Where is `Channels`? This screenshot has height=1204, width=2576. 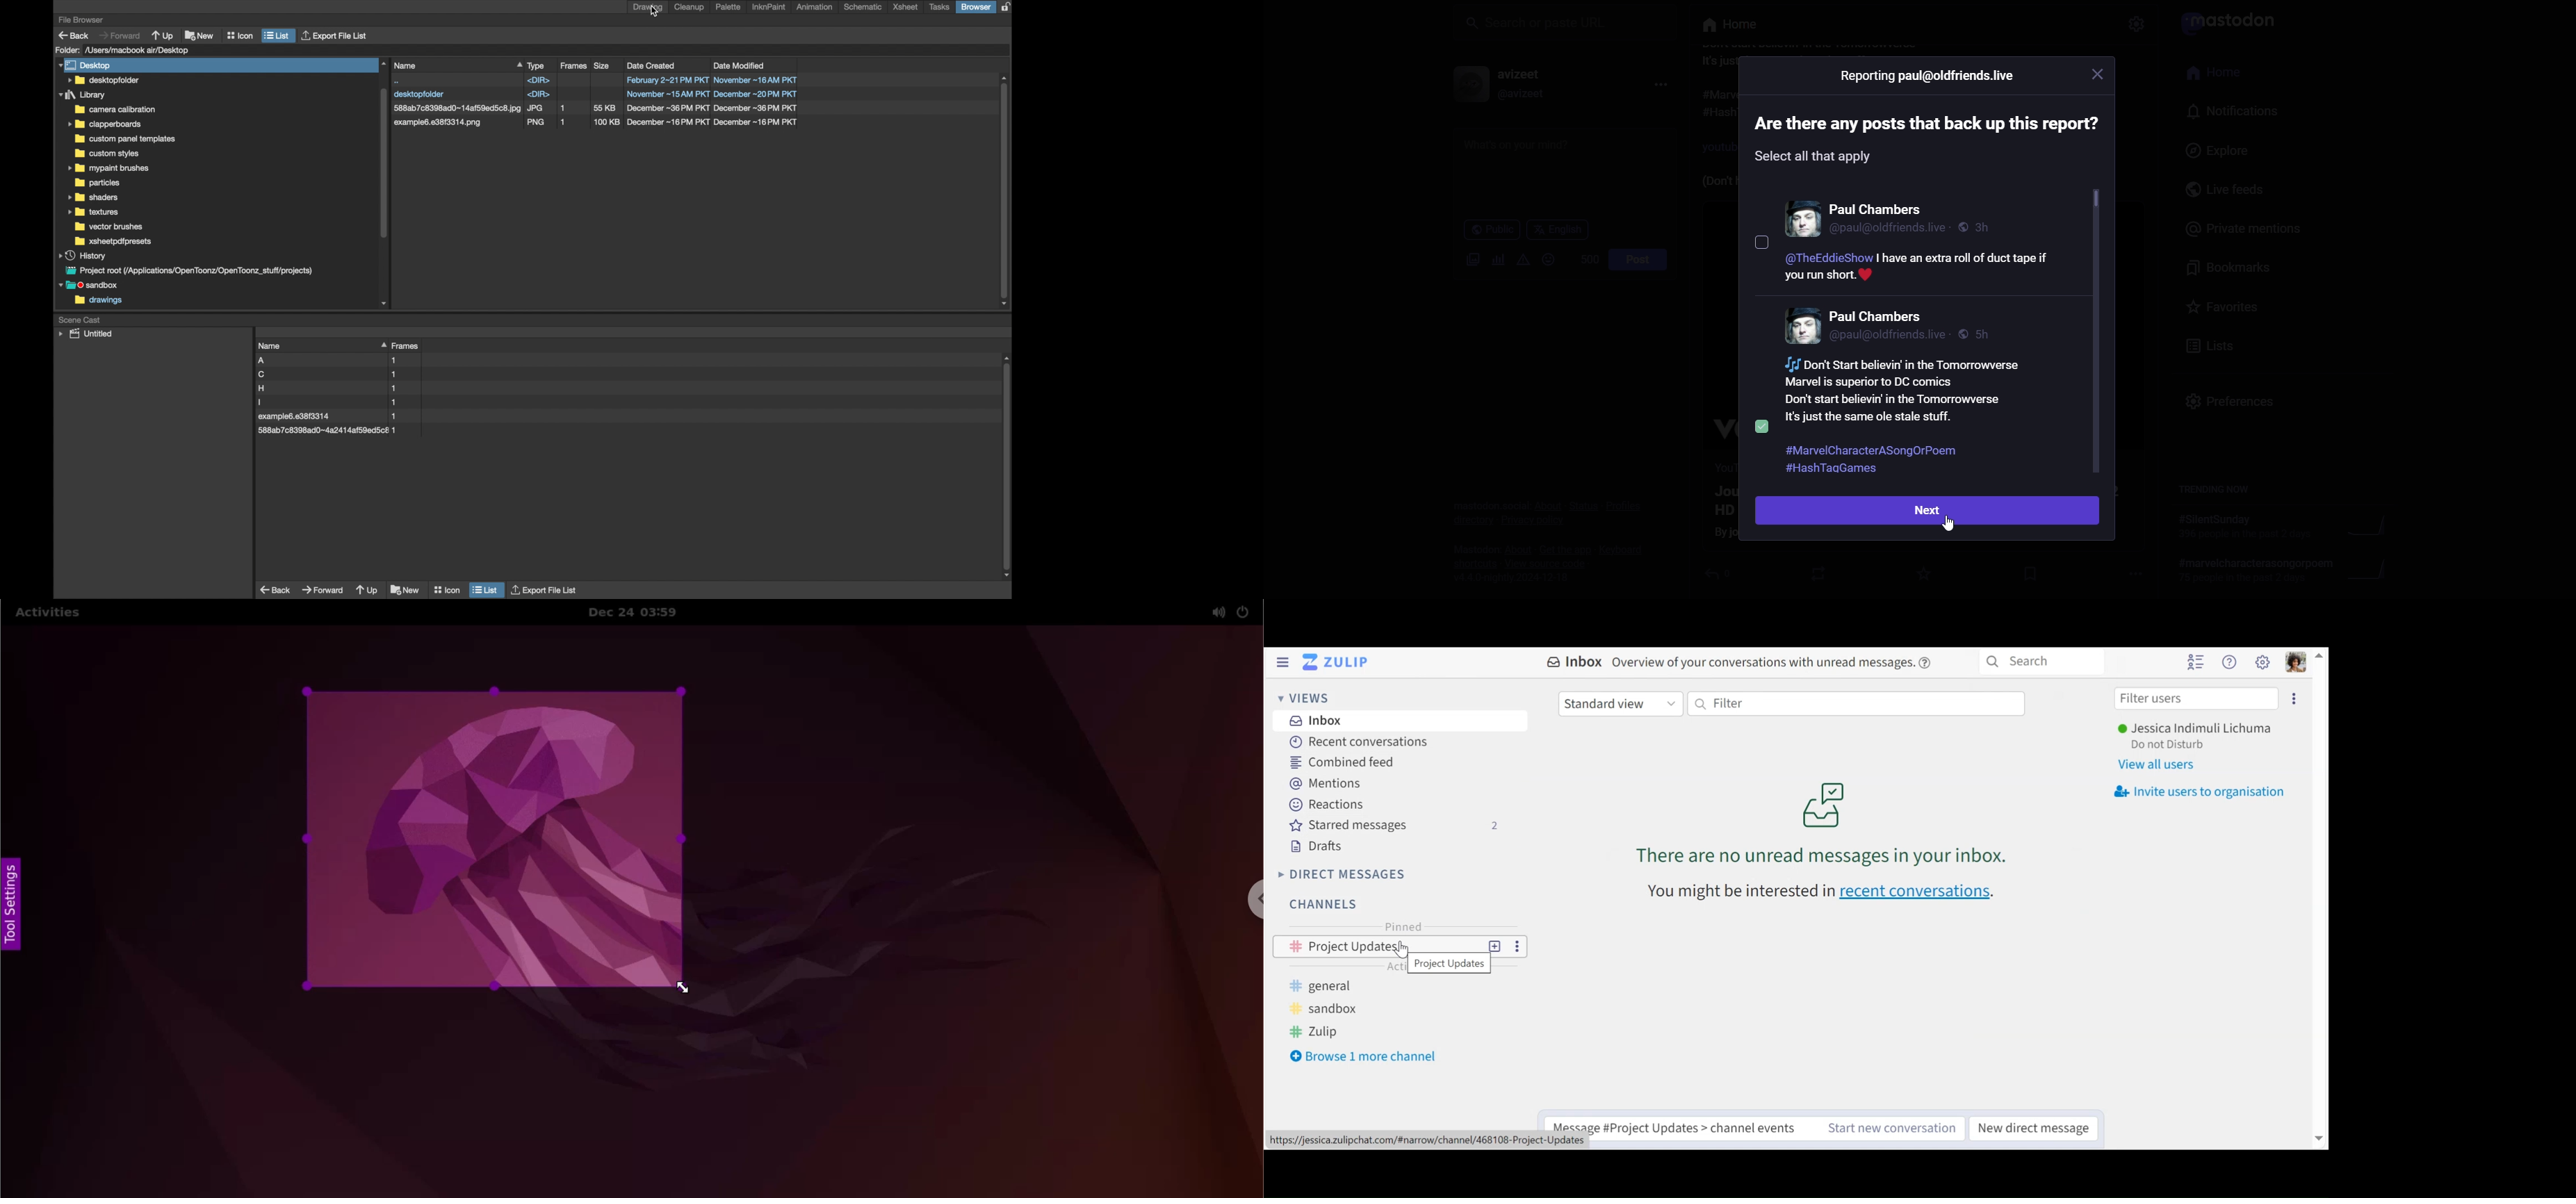 Channels is located at coordinates (1322, 904).